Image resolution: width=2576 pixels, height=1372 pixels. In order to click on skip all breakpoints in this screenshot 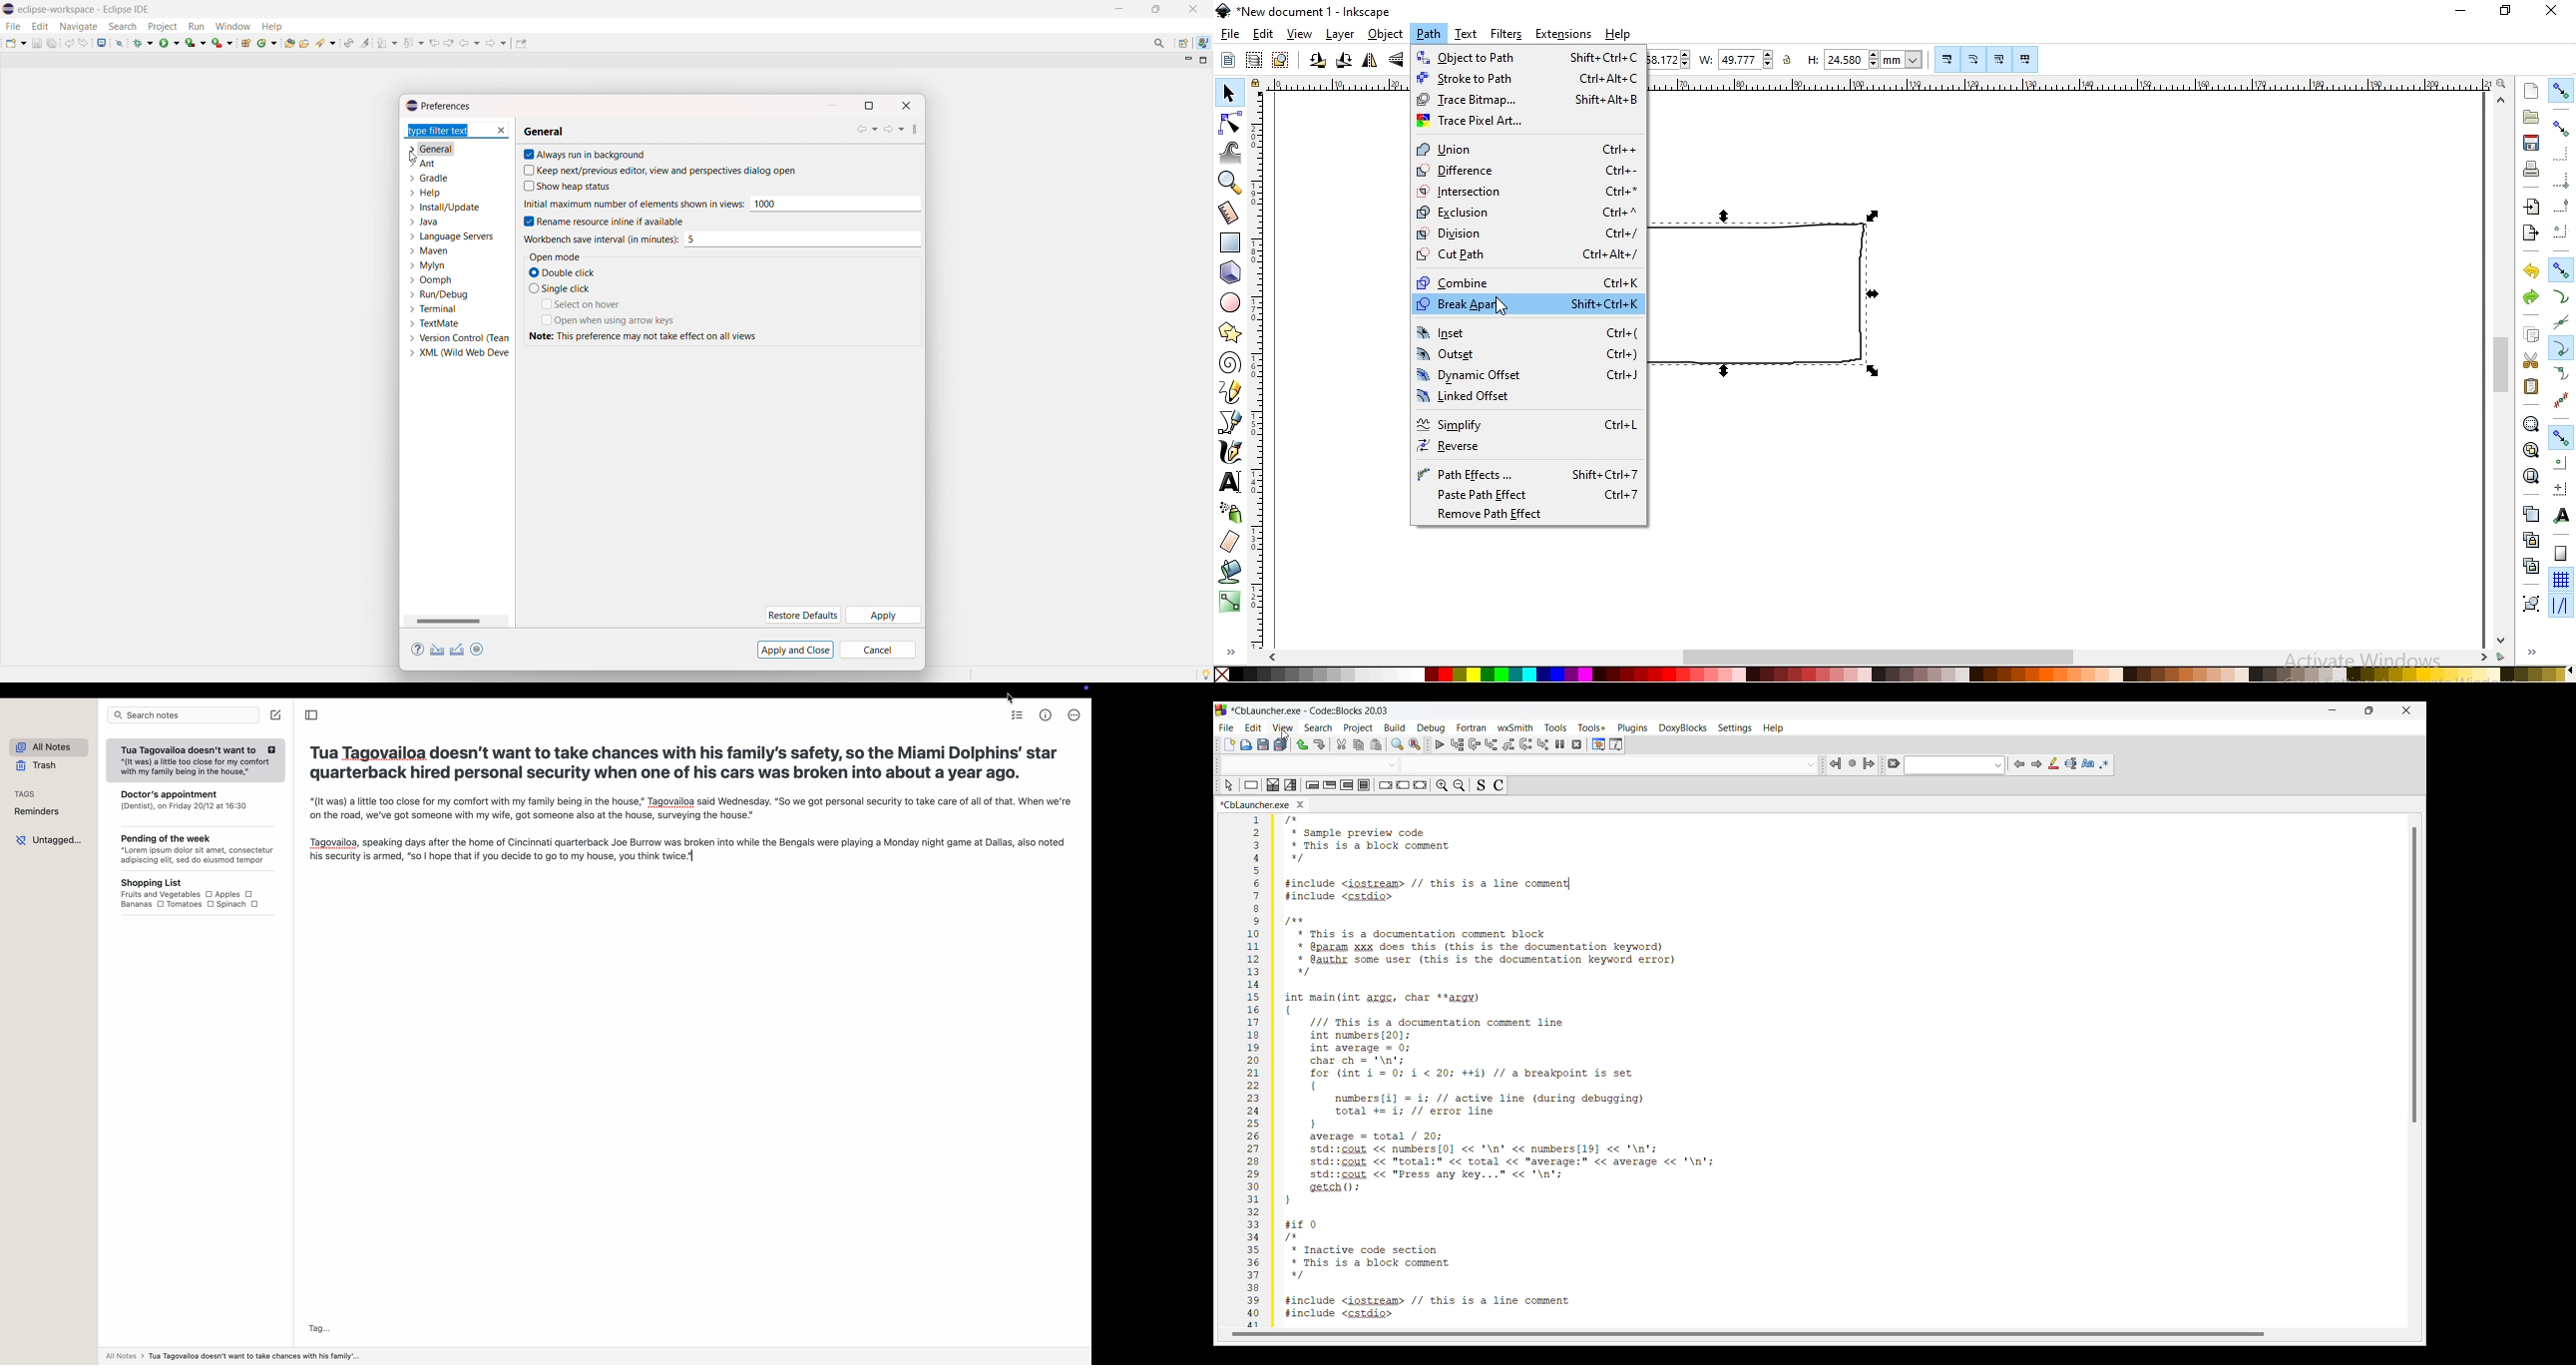, I will do `click(119, 42)`.